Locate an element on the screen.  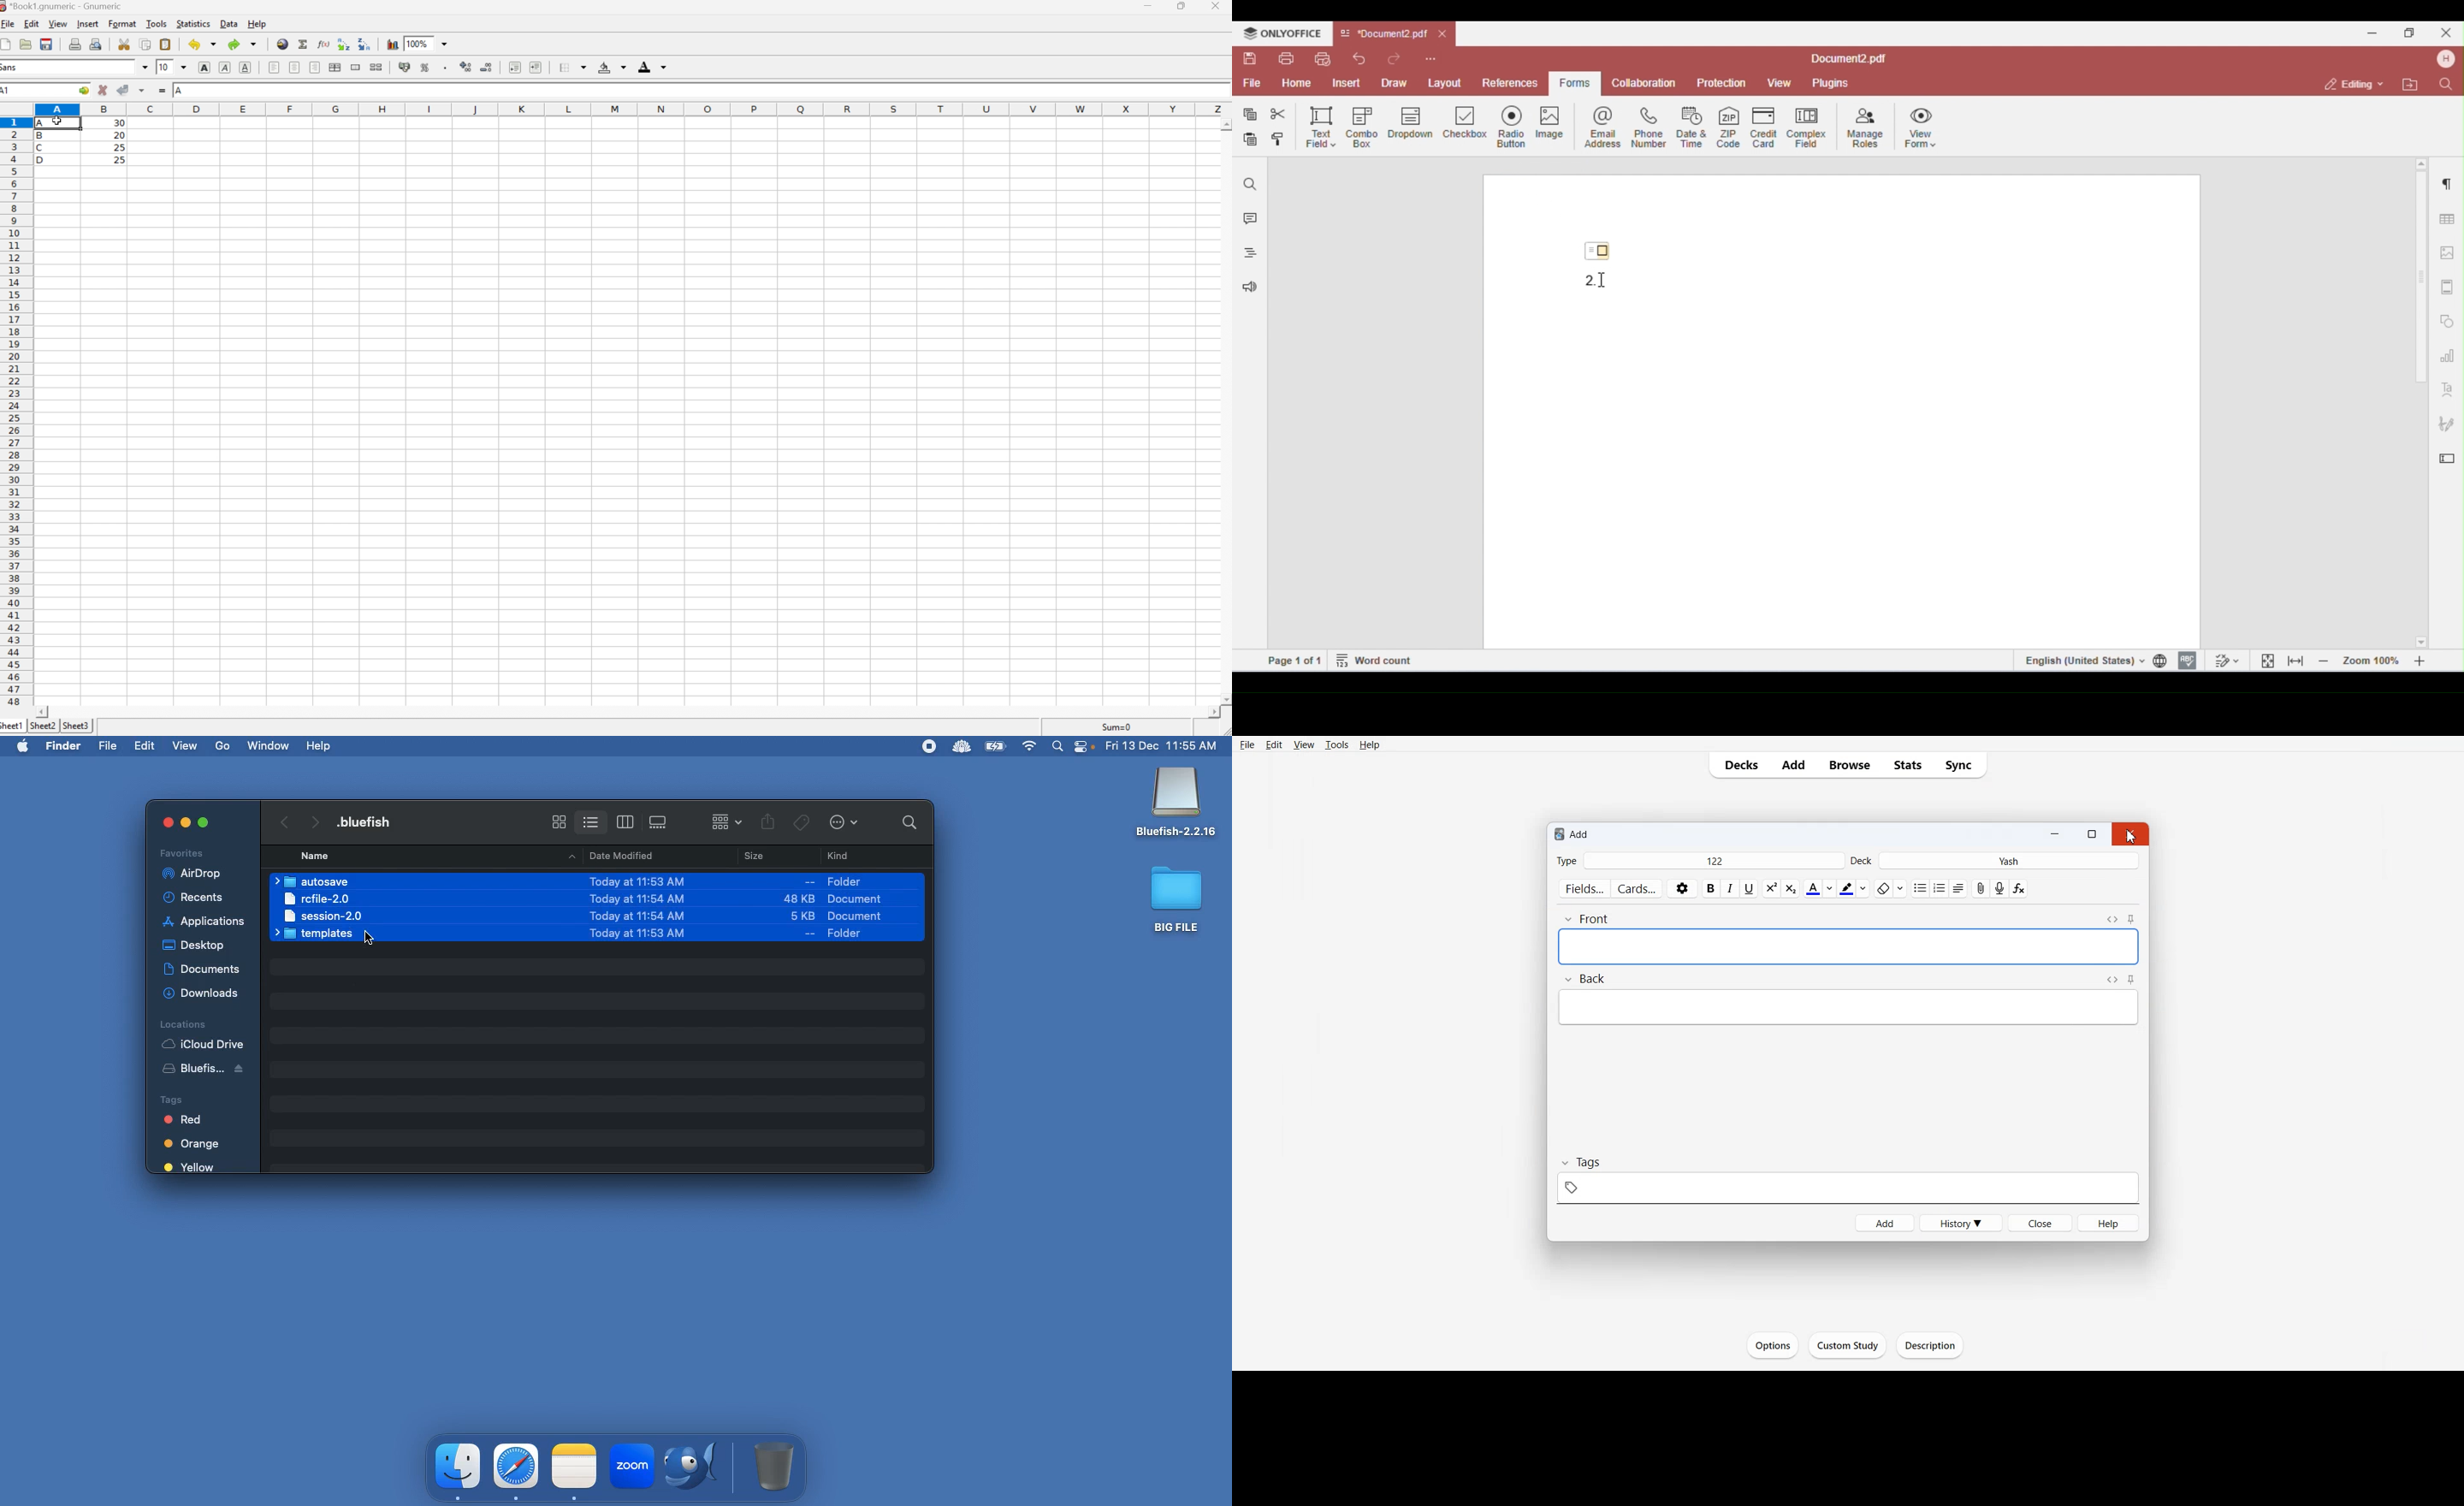
Charge is located at coordinates (995, 748).